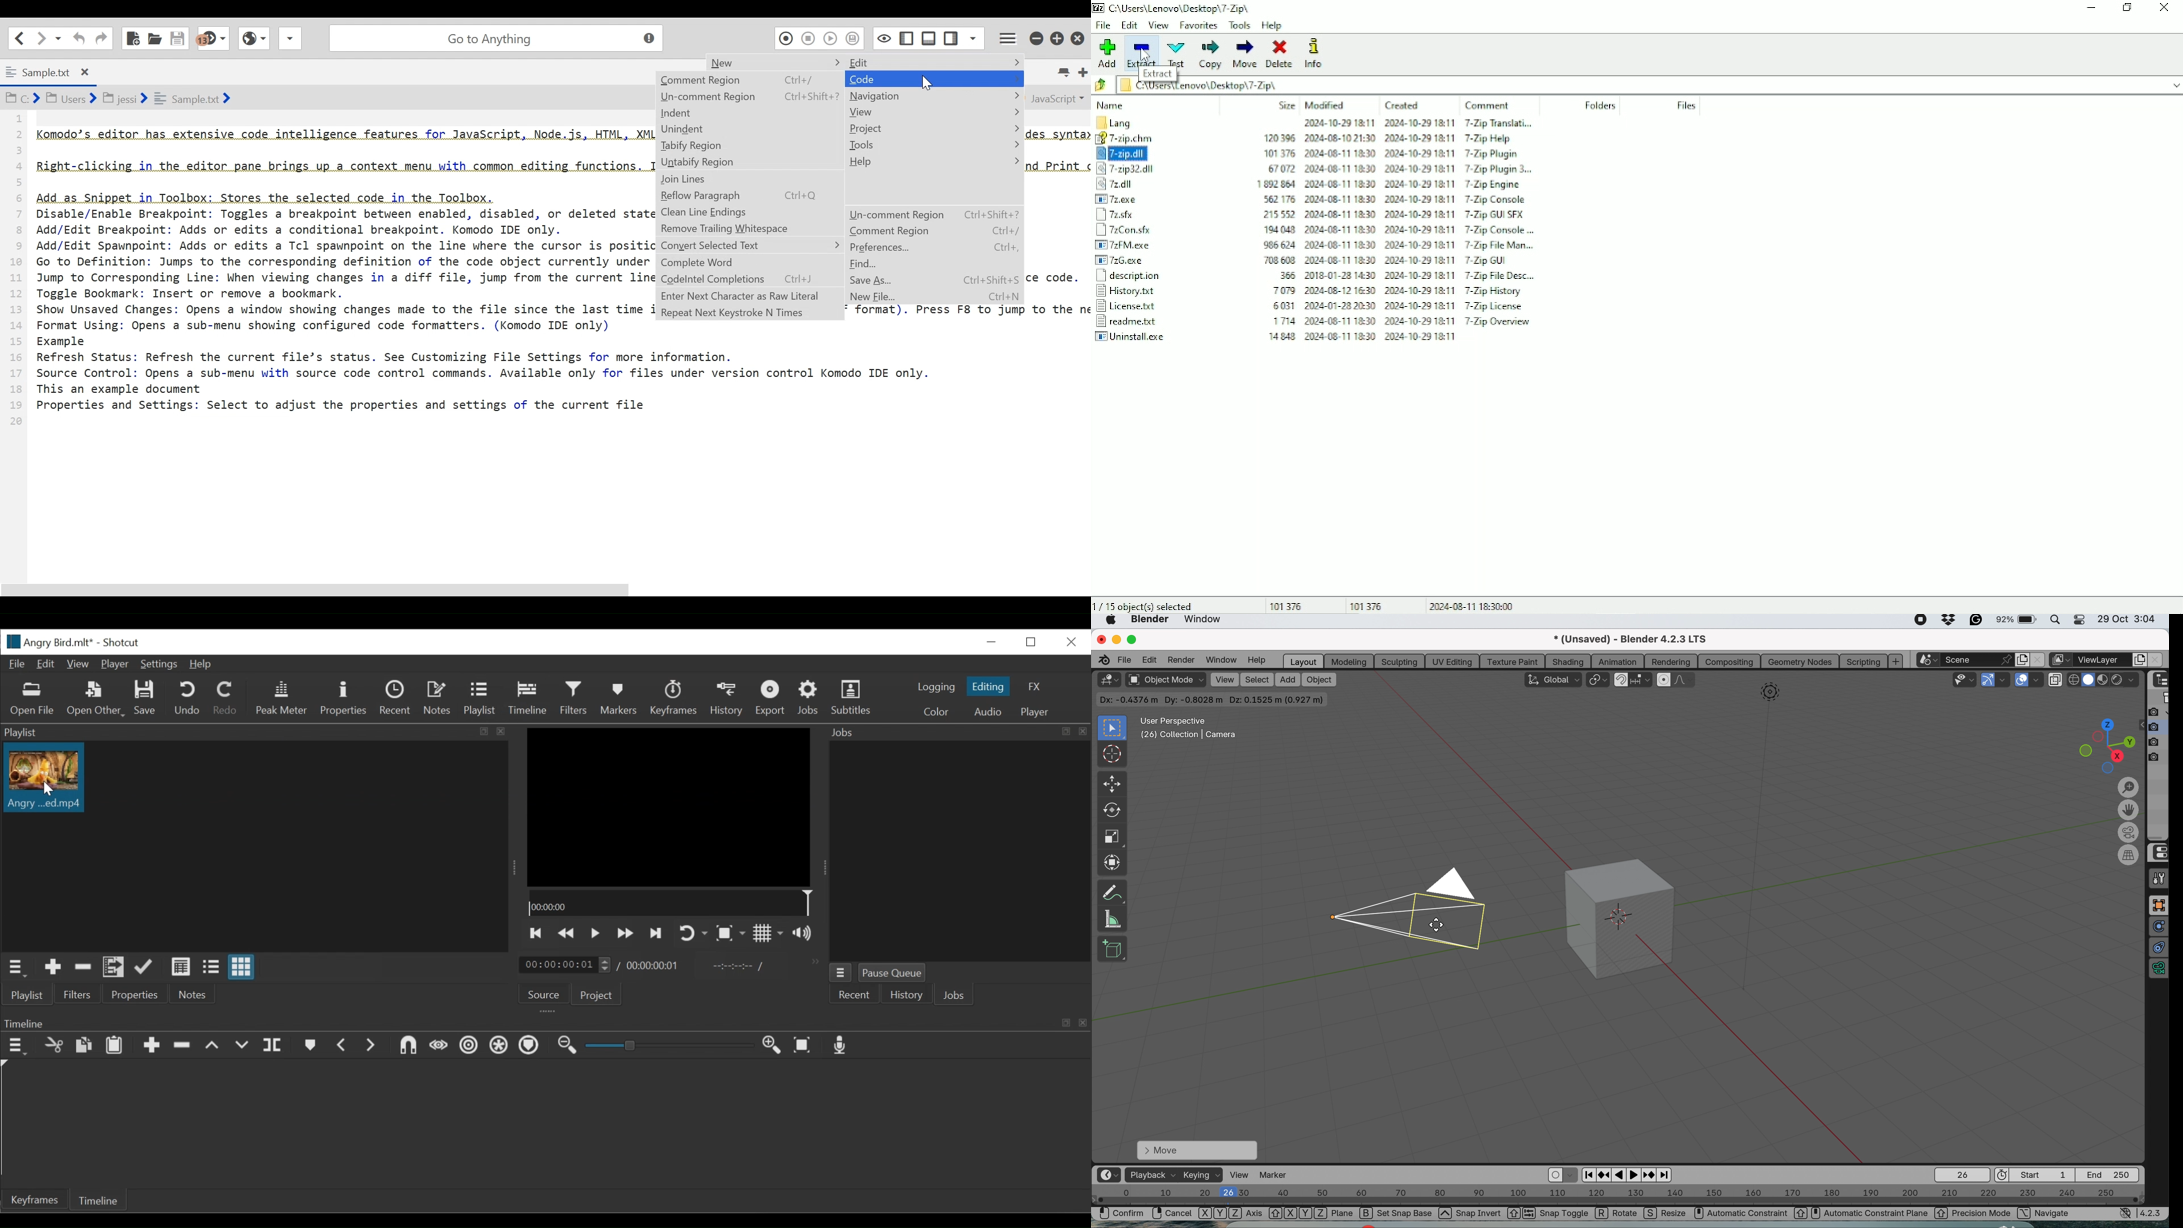 The image size is (2184, 1232). I want to click on move the view, so click(2128, 811).